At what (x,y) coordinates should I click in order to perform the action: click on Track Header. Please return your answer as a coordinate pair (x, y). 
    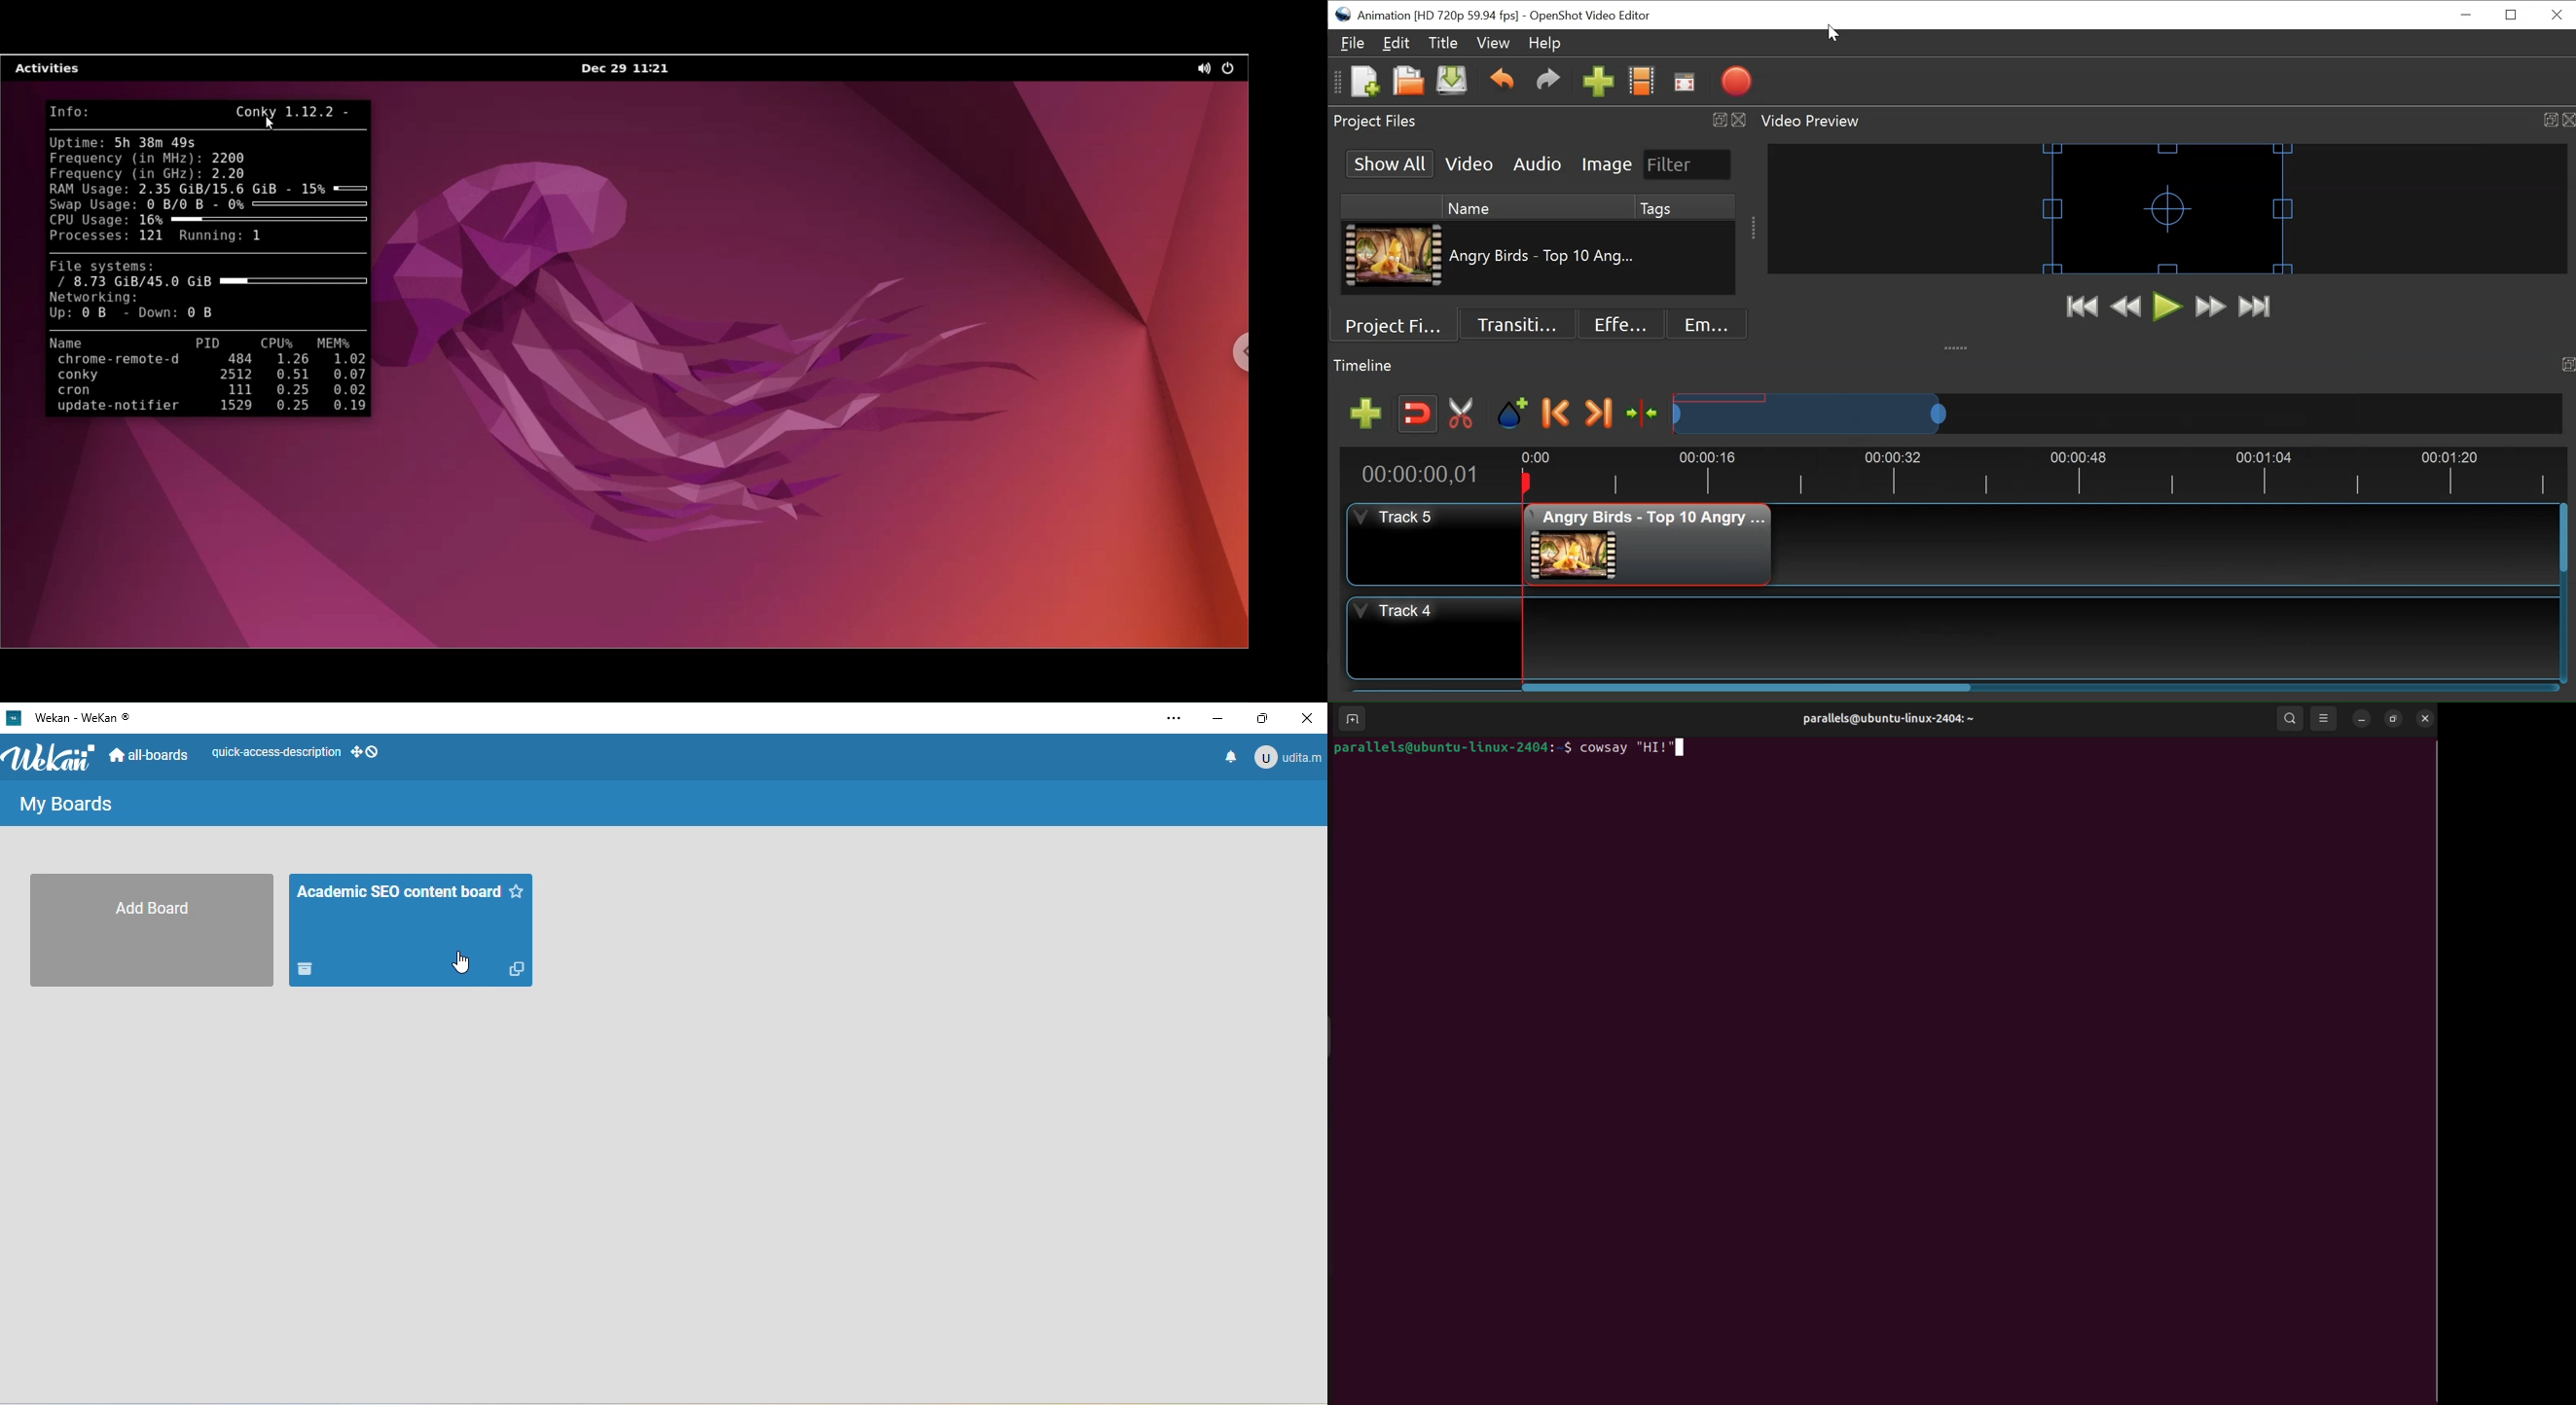
    Looking at the image, I should click on (1433, 546).